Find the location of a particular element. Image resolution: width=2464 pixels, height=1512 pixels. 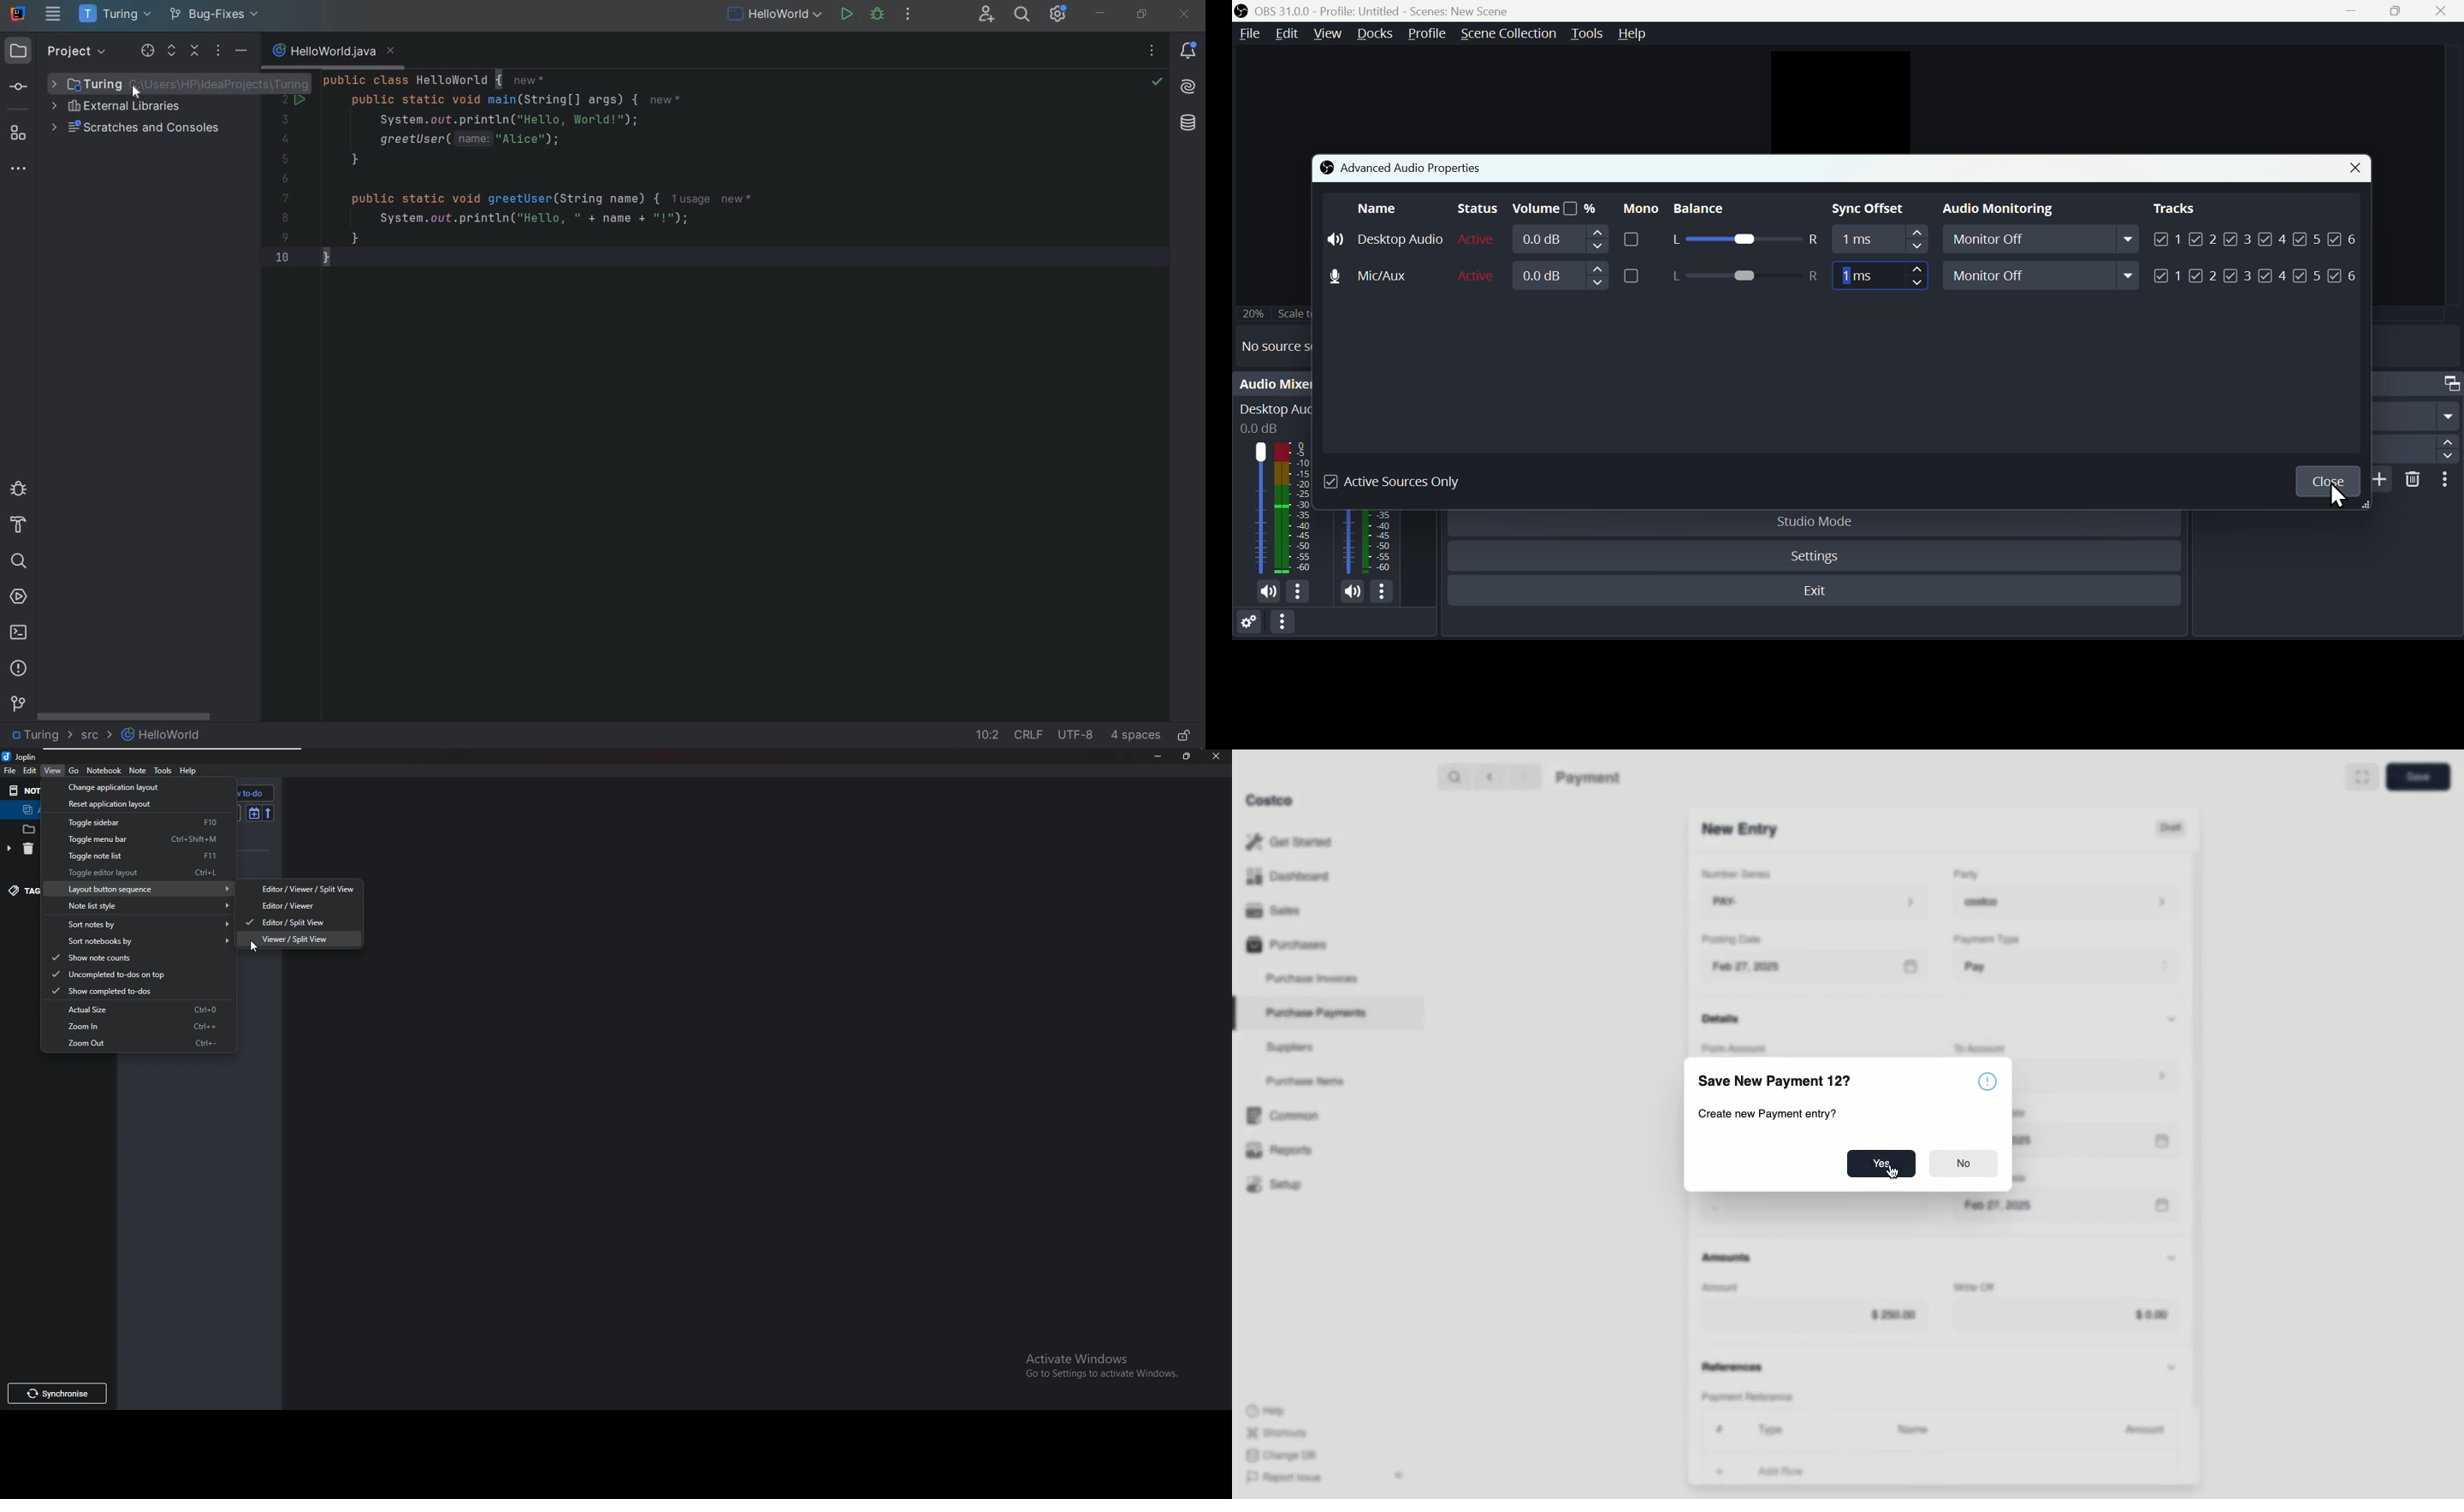

Sync Offset is located at coordinates (1878, 241).